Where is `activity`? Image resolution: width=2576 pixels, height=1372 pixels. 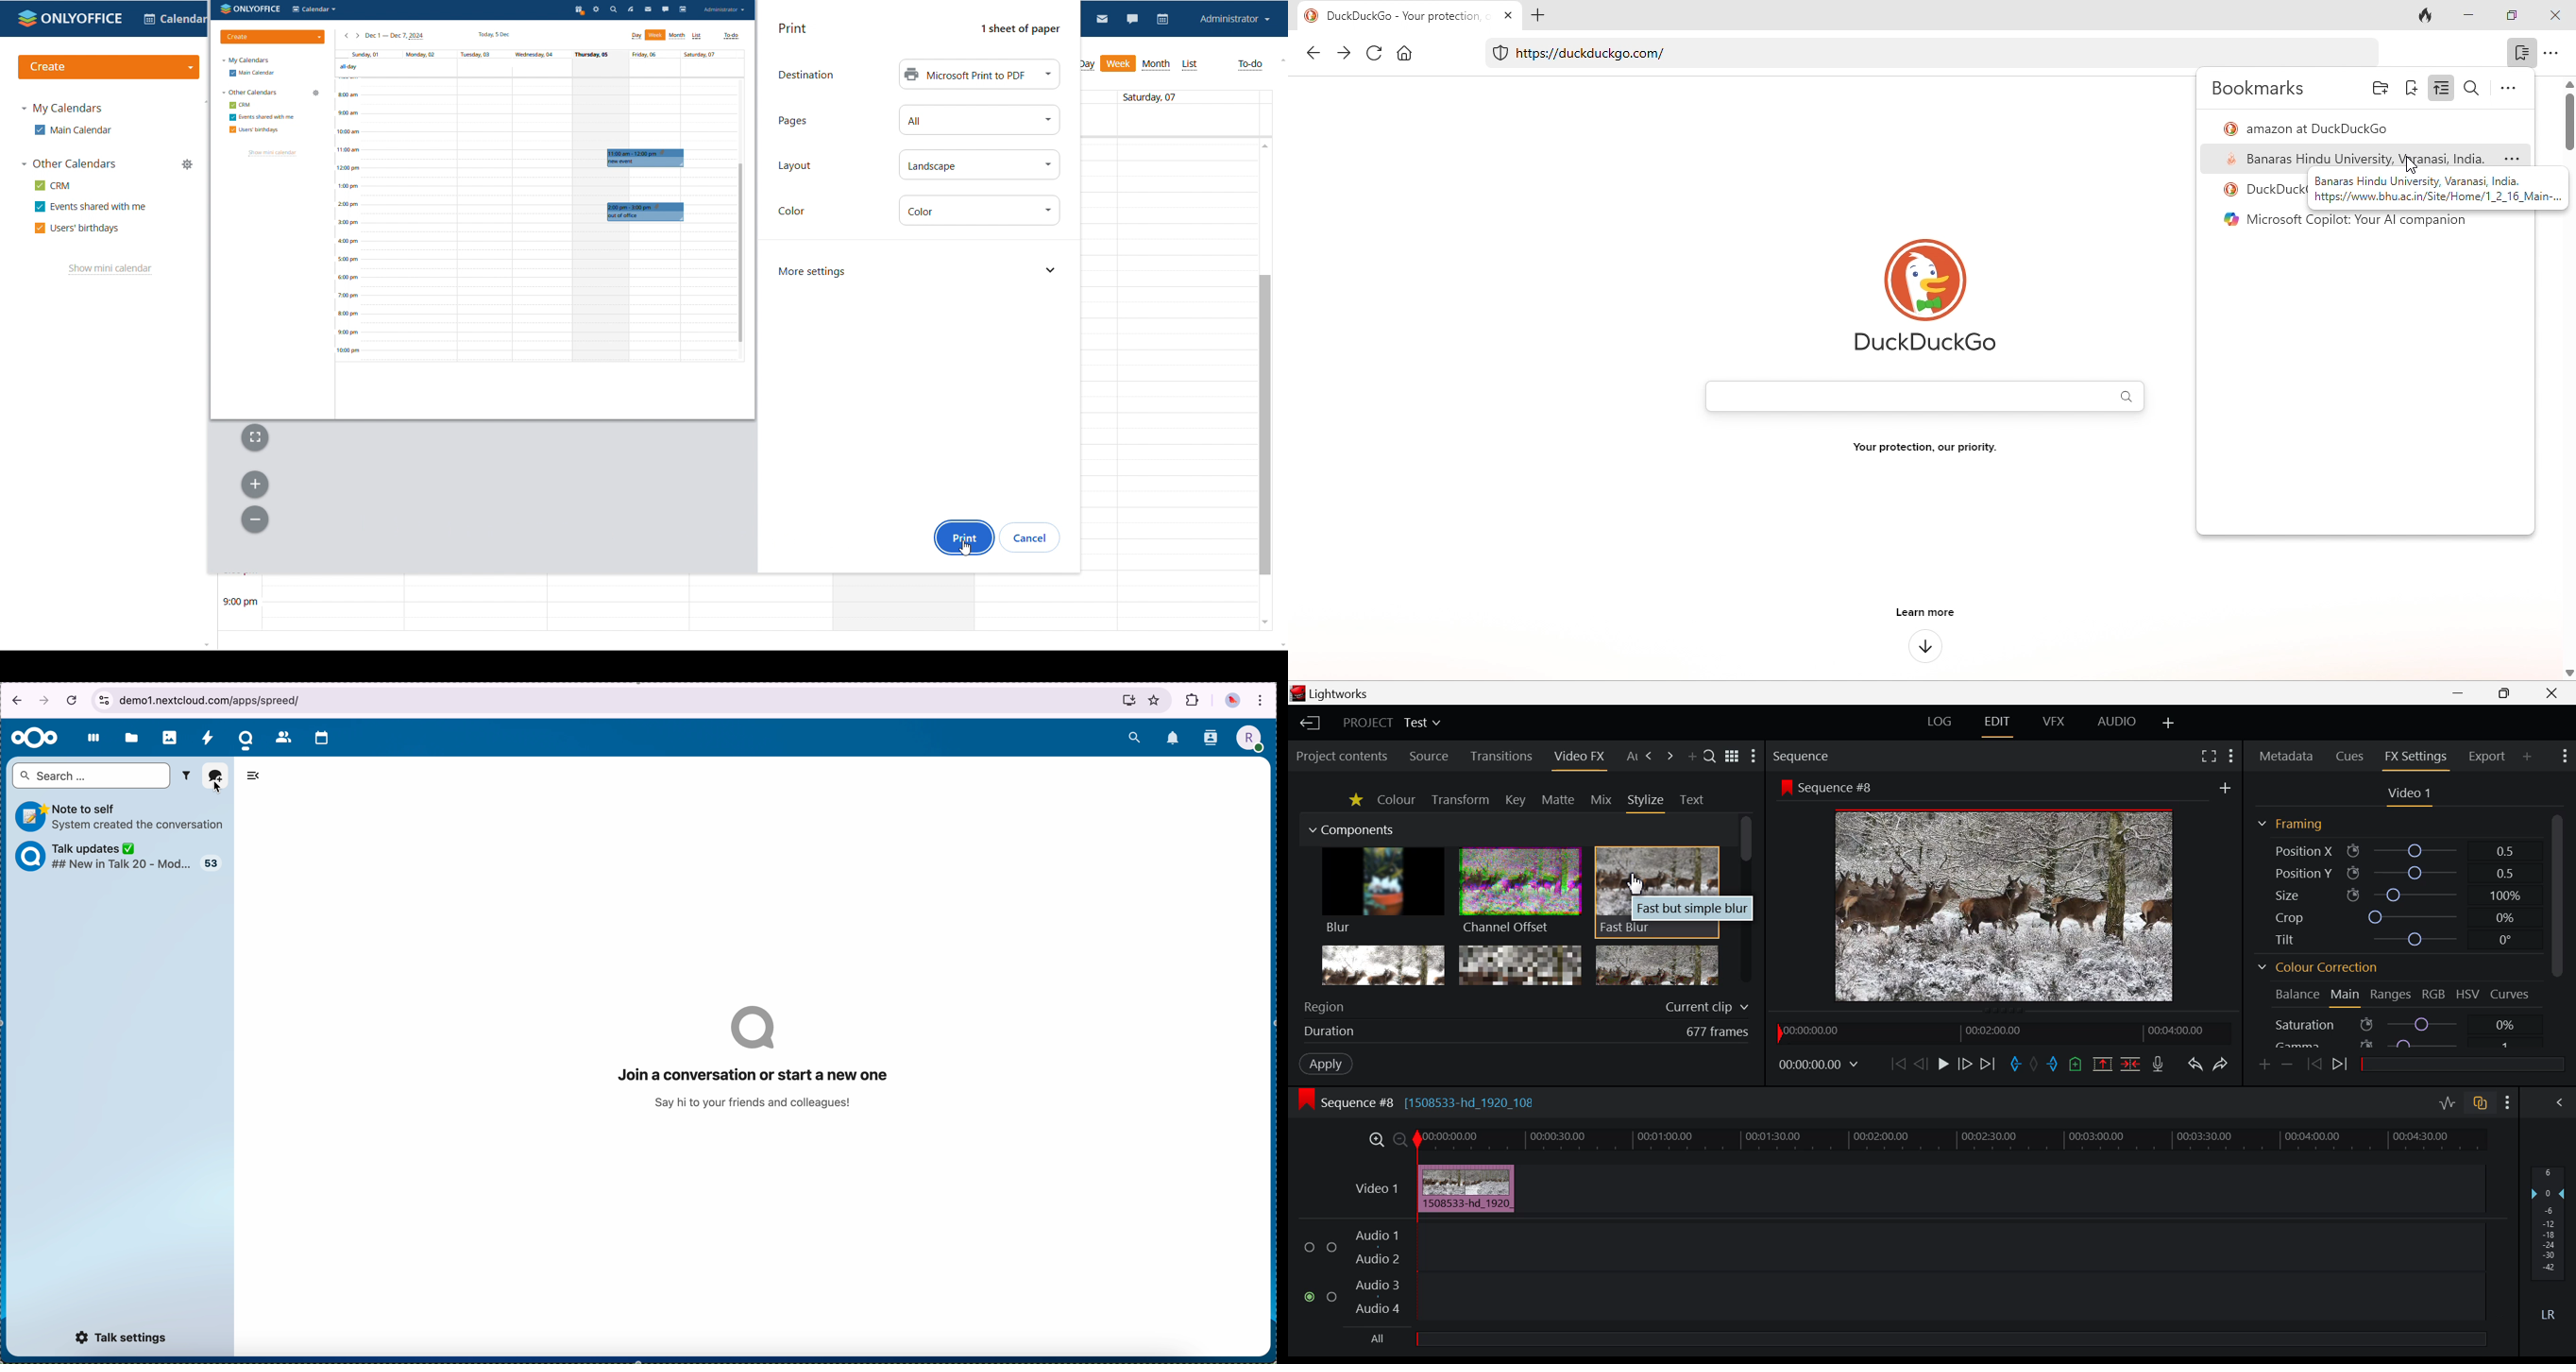
activity is located at coordinates (208, 736).